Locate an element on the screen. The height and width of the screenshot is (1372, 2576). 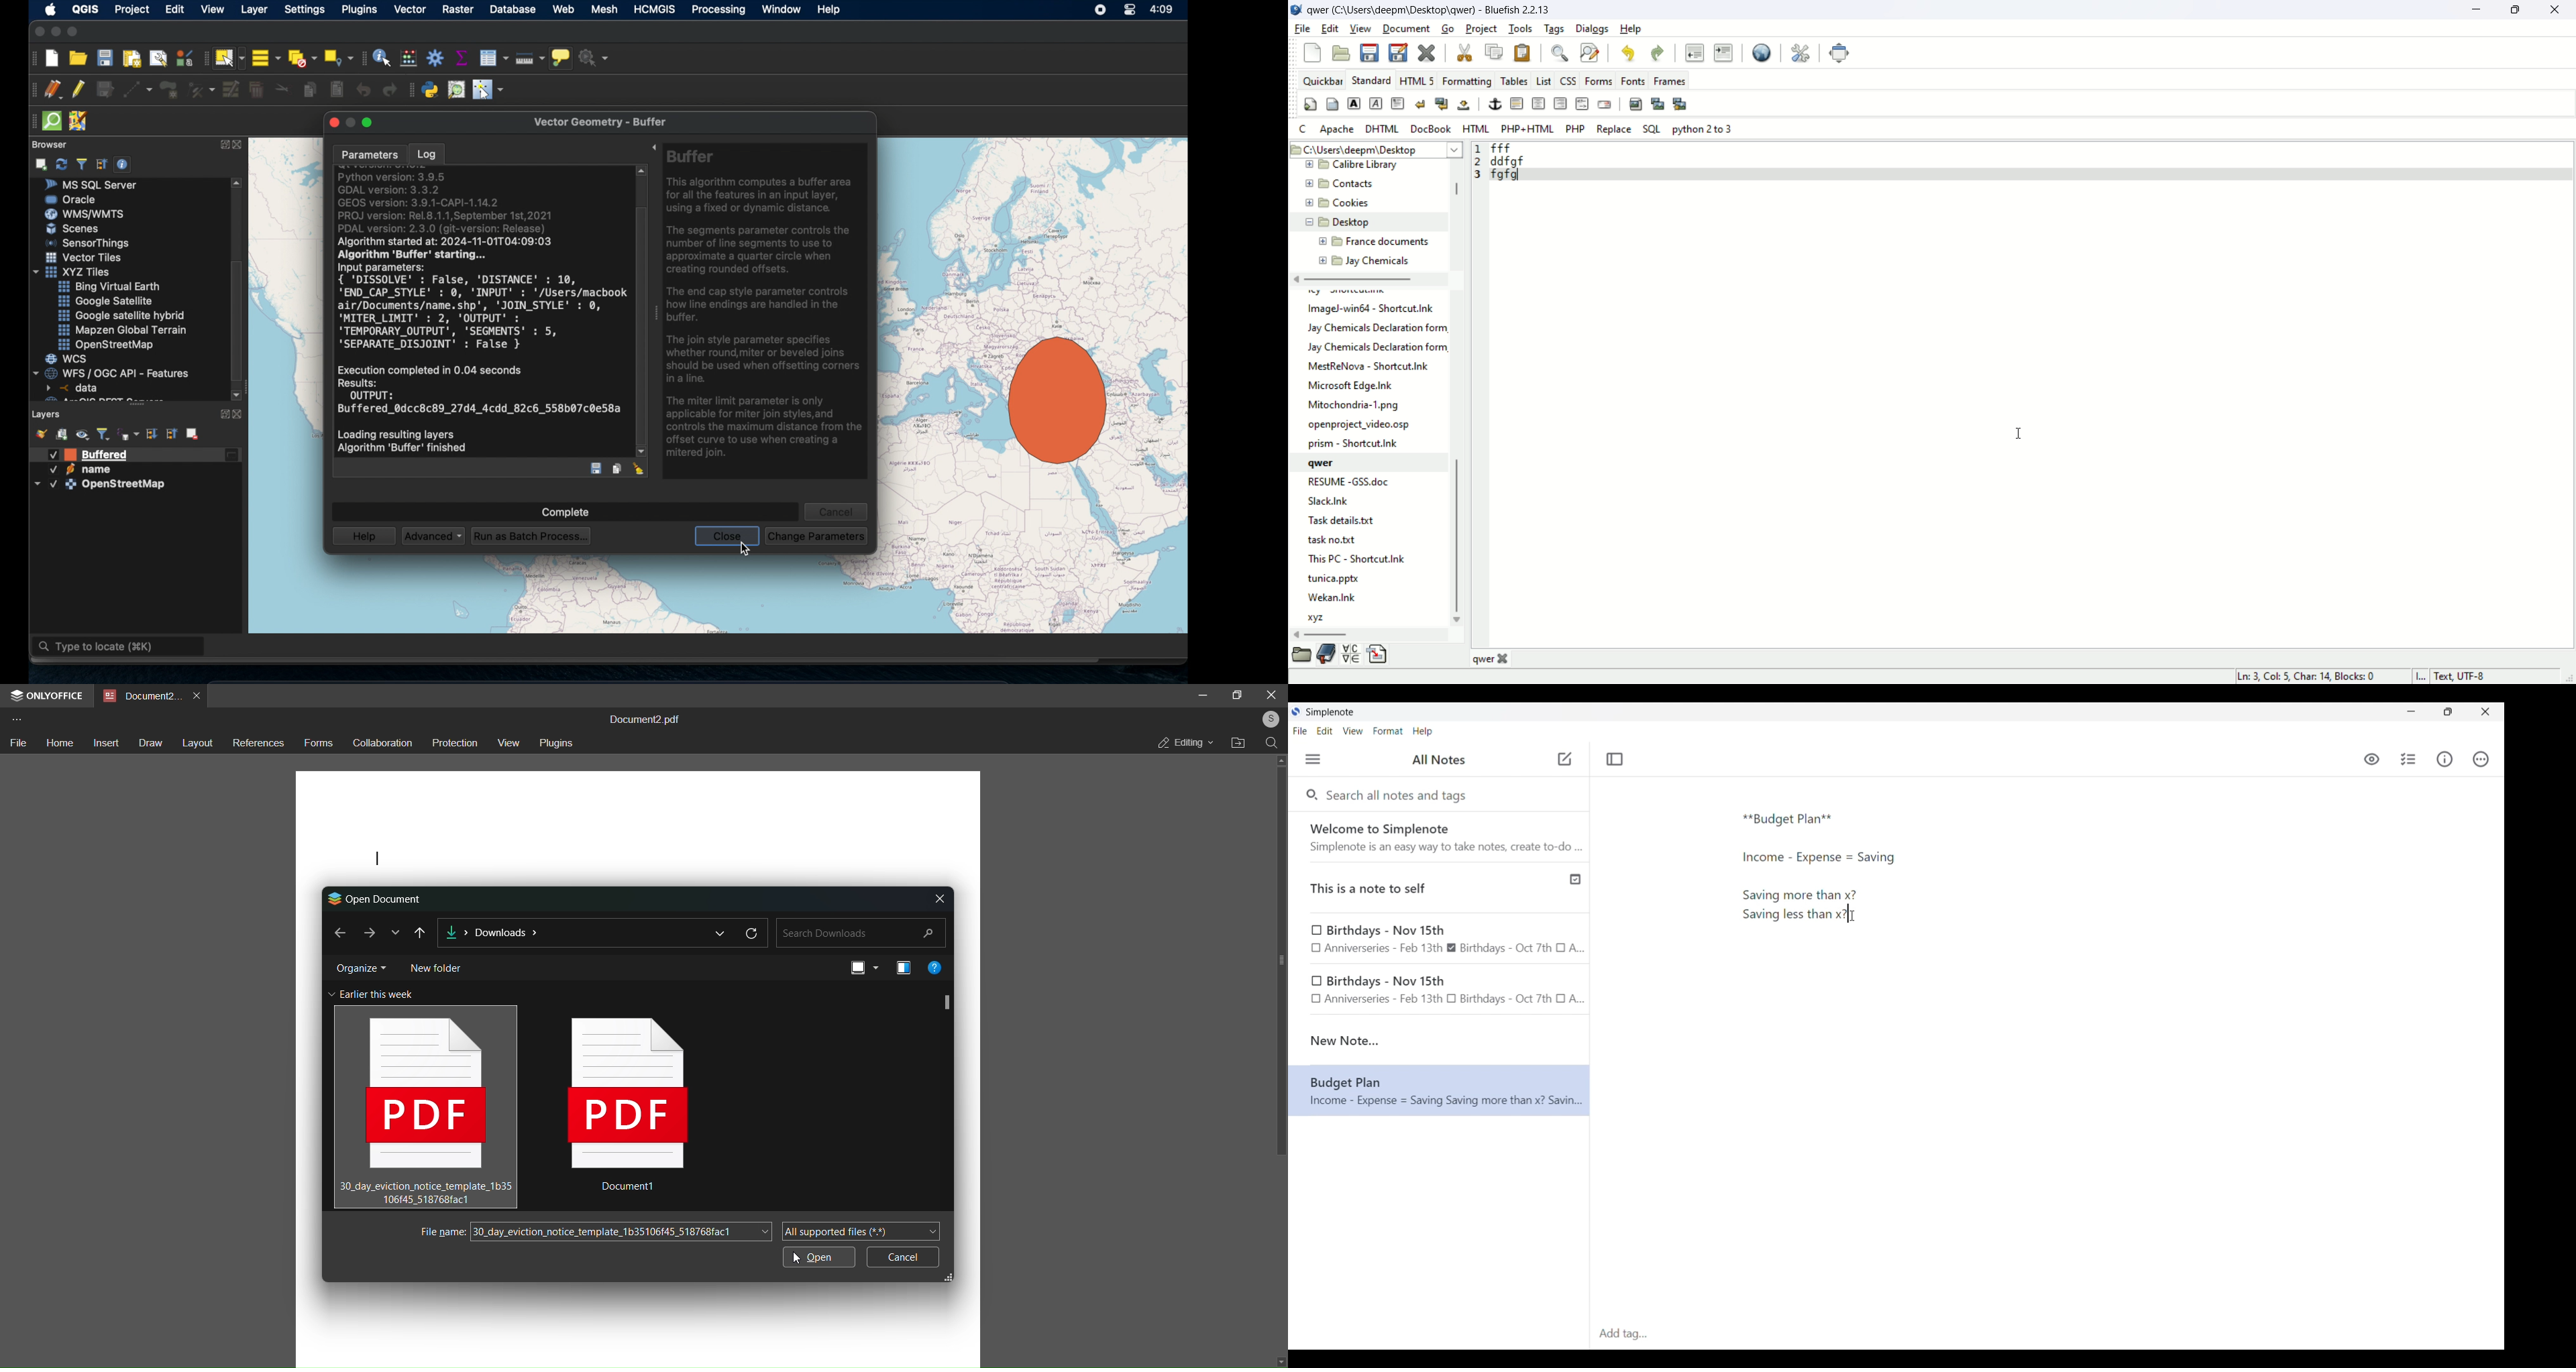
birthday note is located at coordinates (1440, 992).